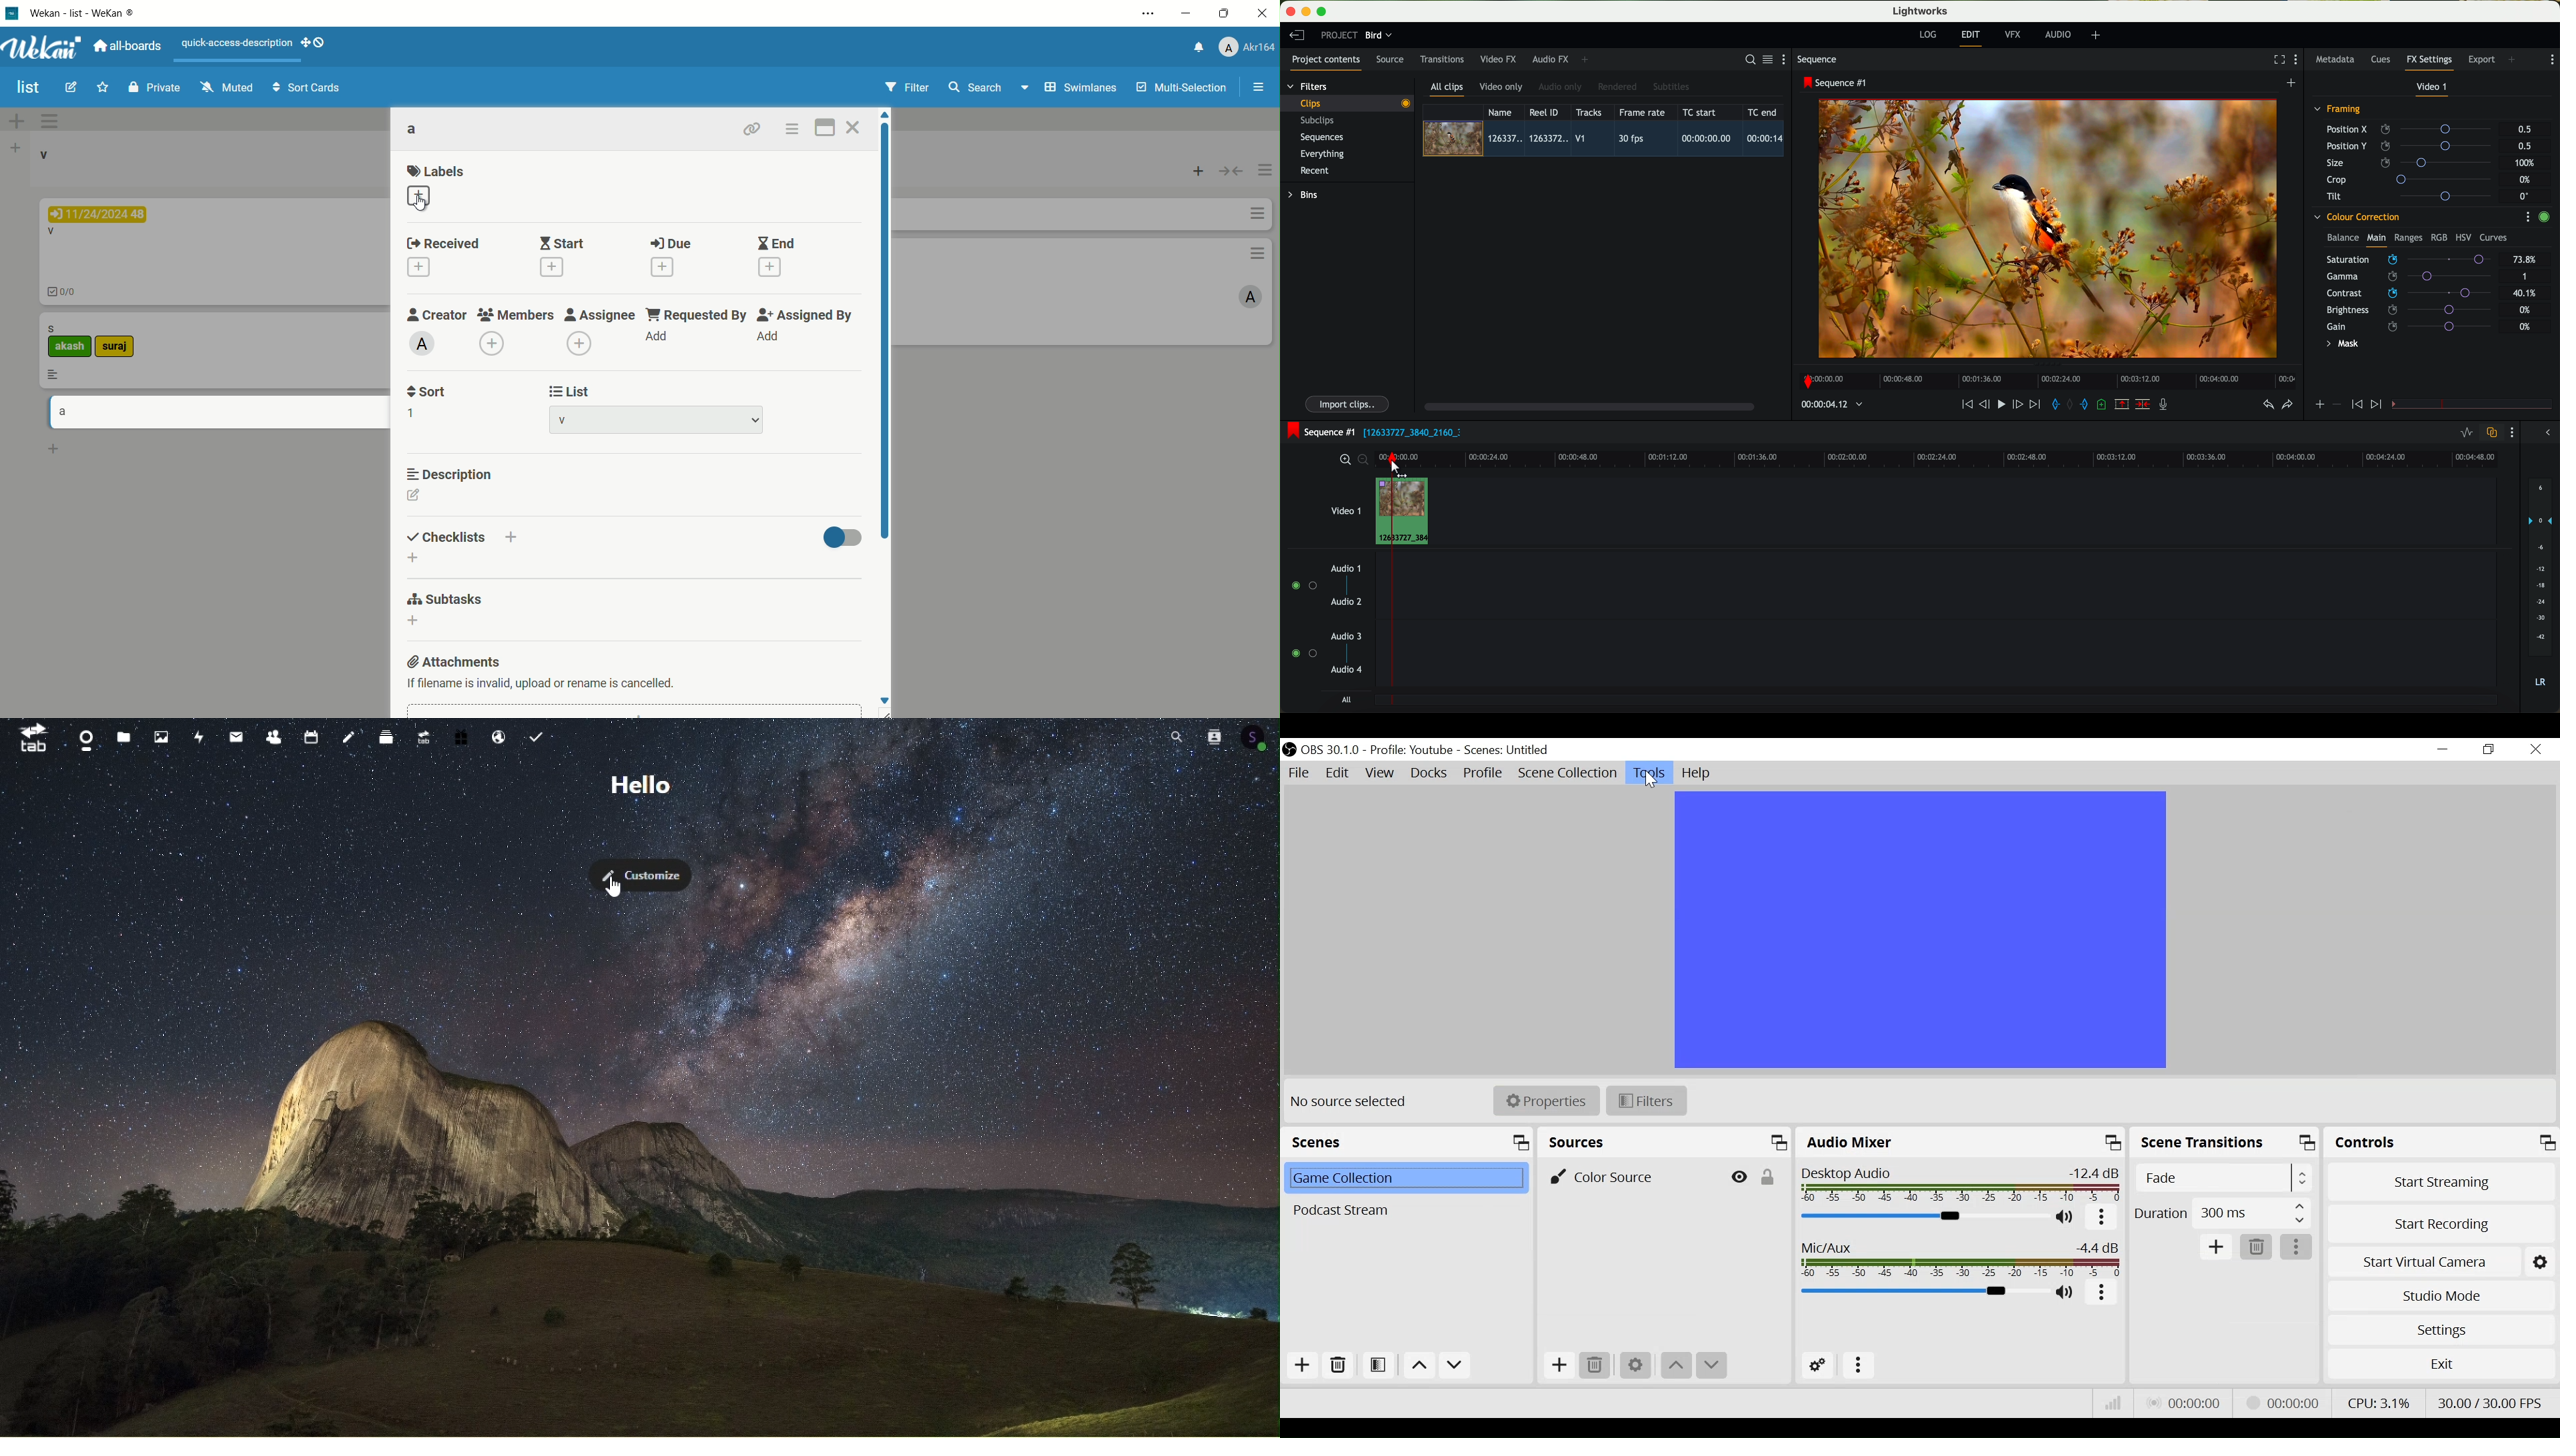  Describe the element at coordinates (2438, 237) in the screenshot. I see `RGB` at that location.